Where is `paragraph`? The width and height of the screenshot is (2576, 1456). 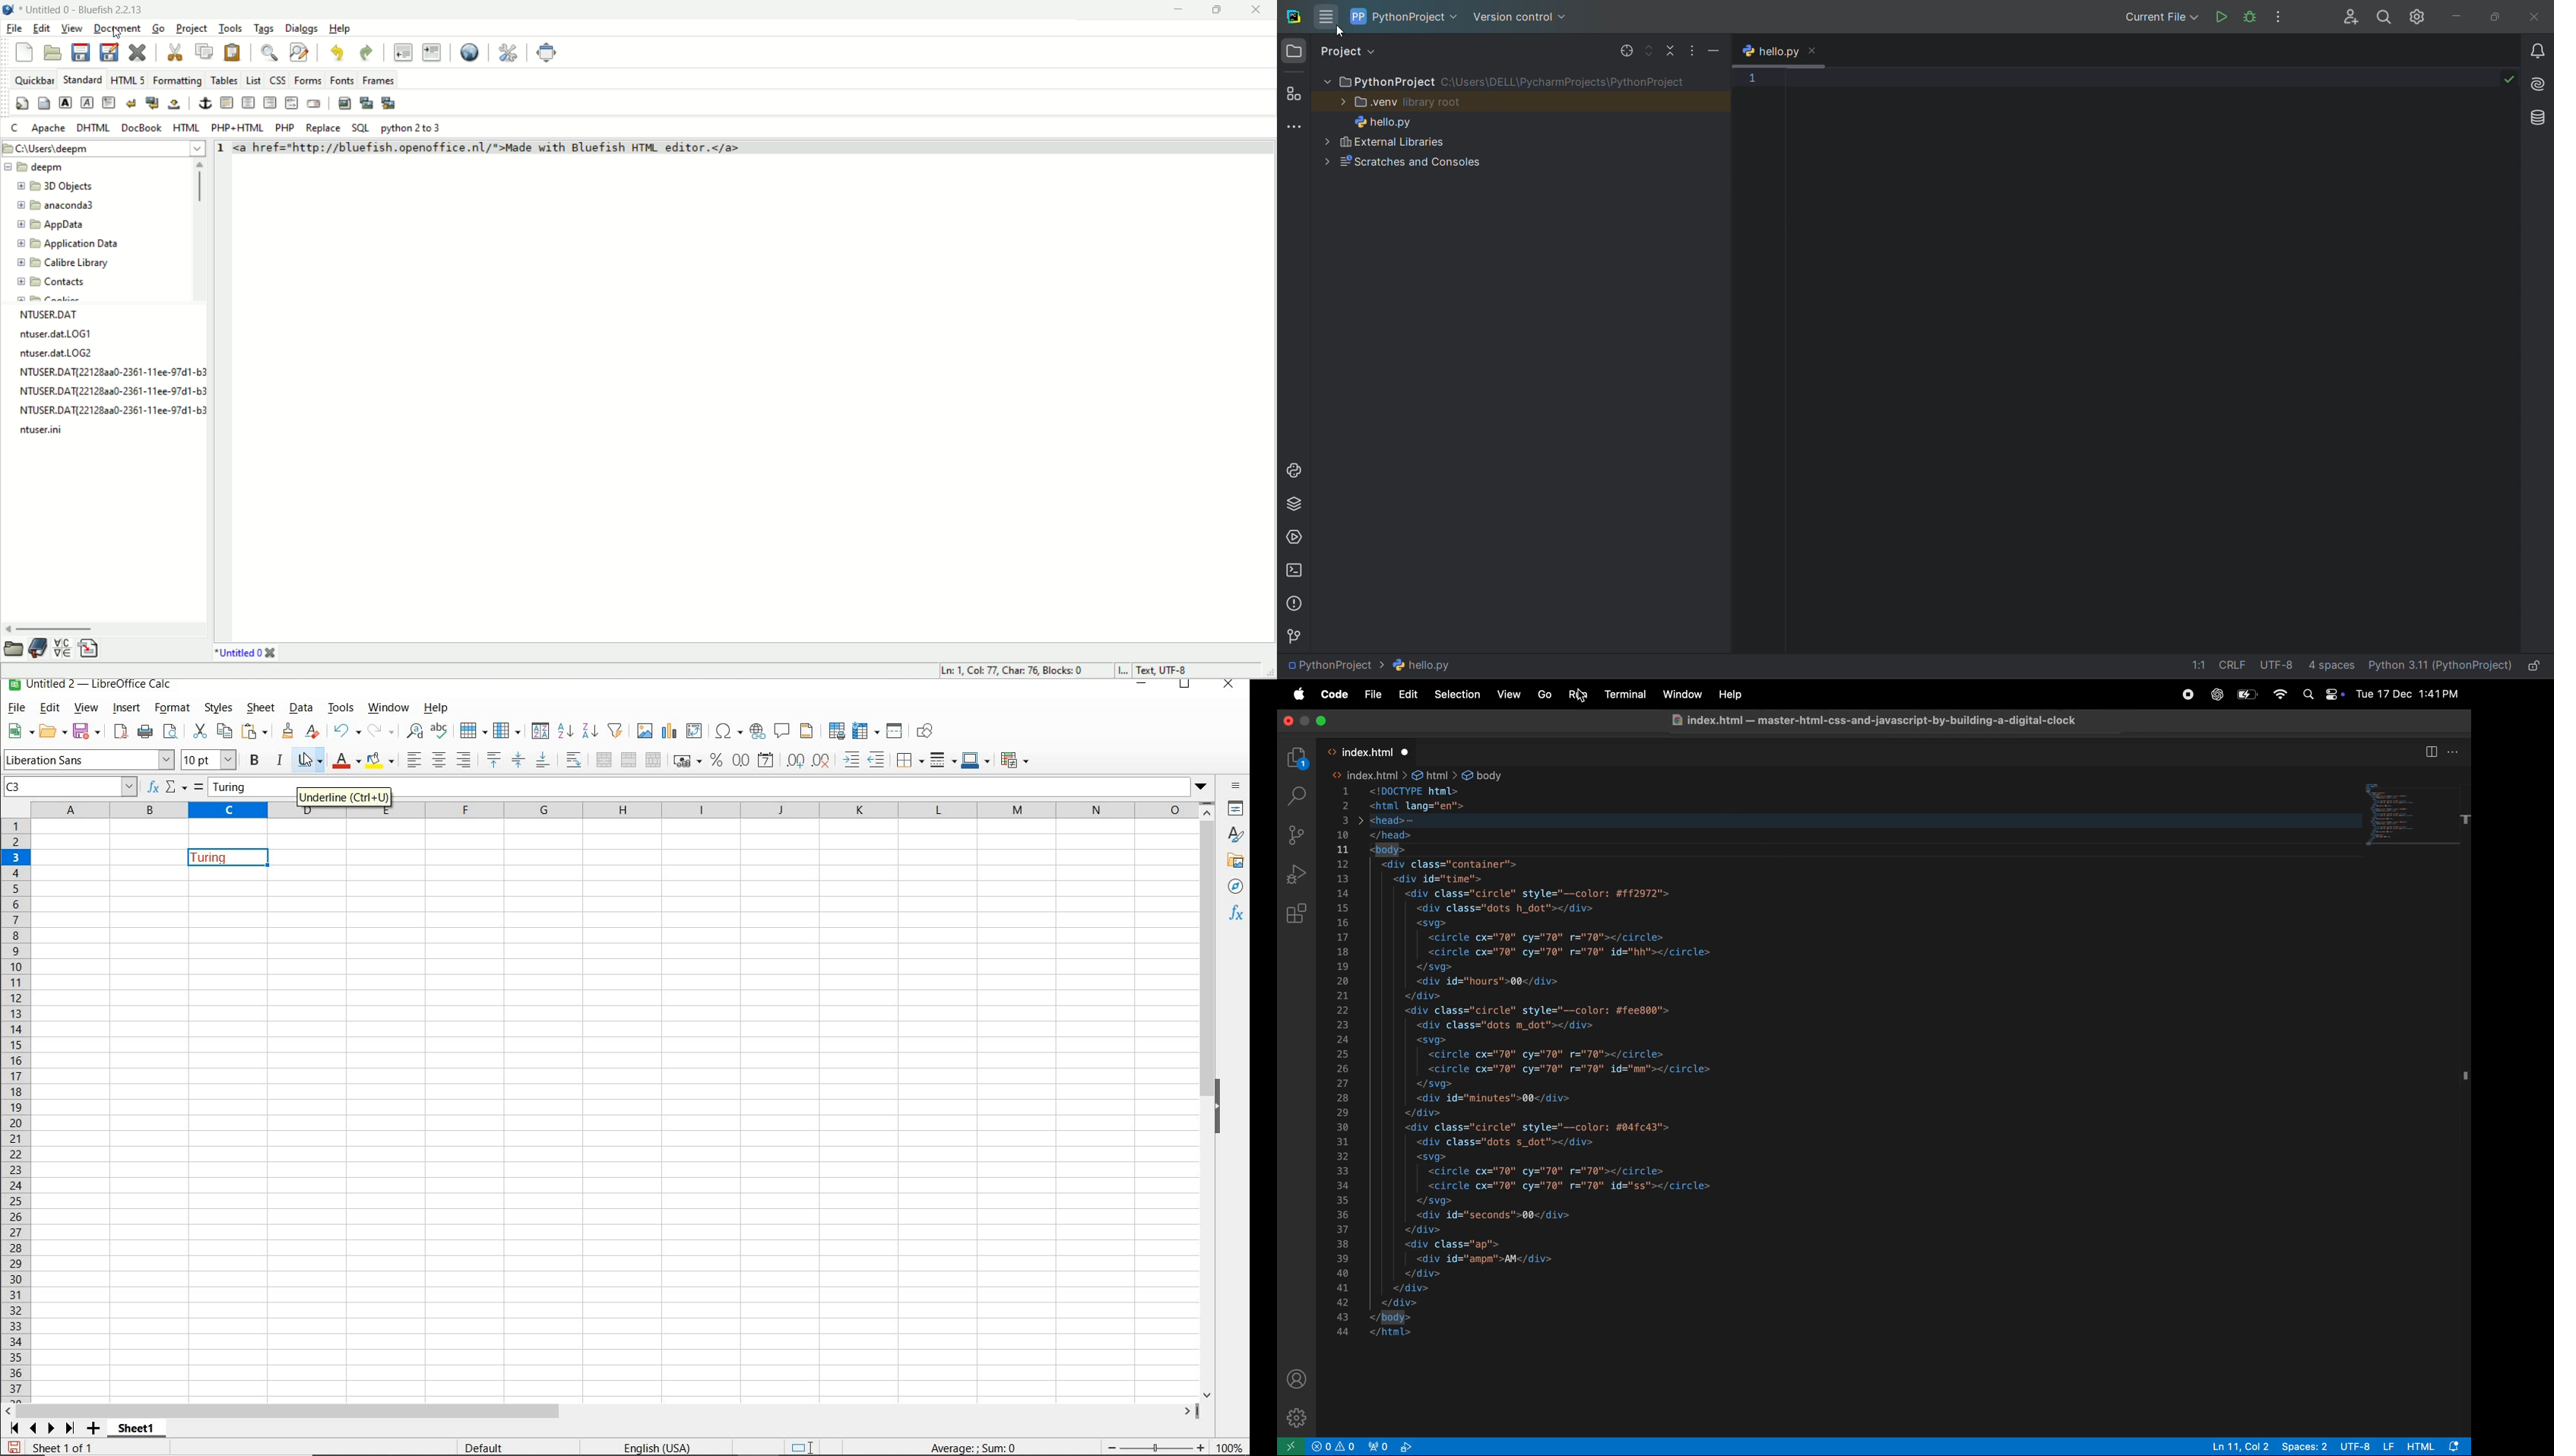
paragraph is located at coordinates (110, 104).